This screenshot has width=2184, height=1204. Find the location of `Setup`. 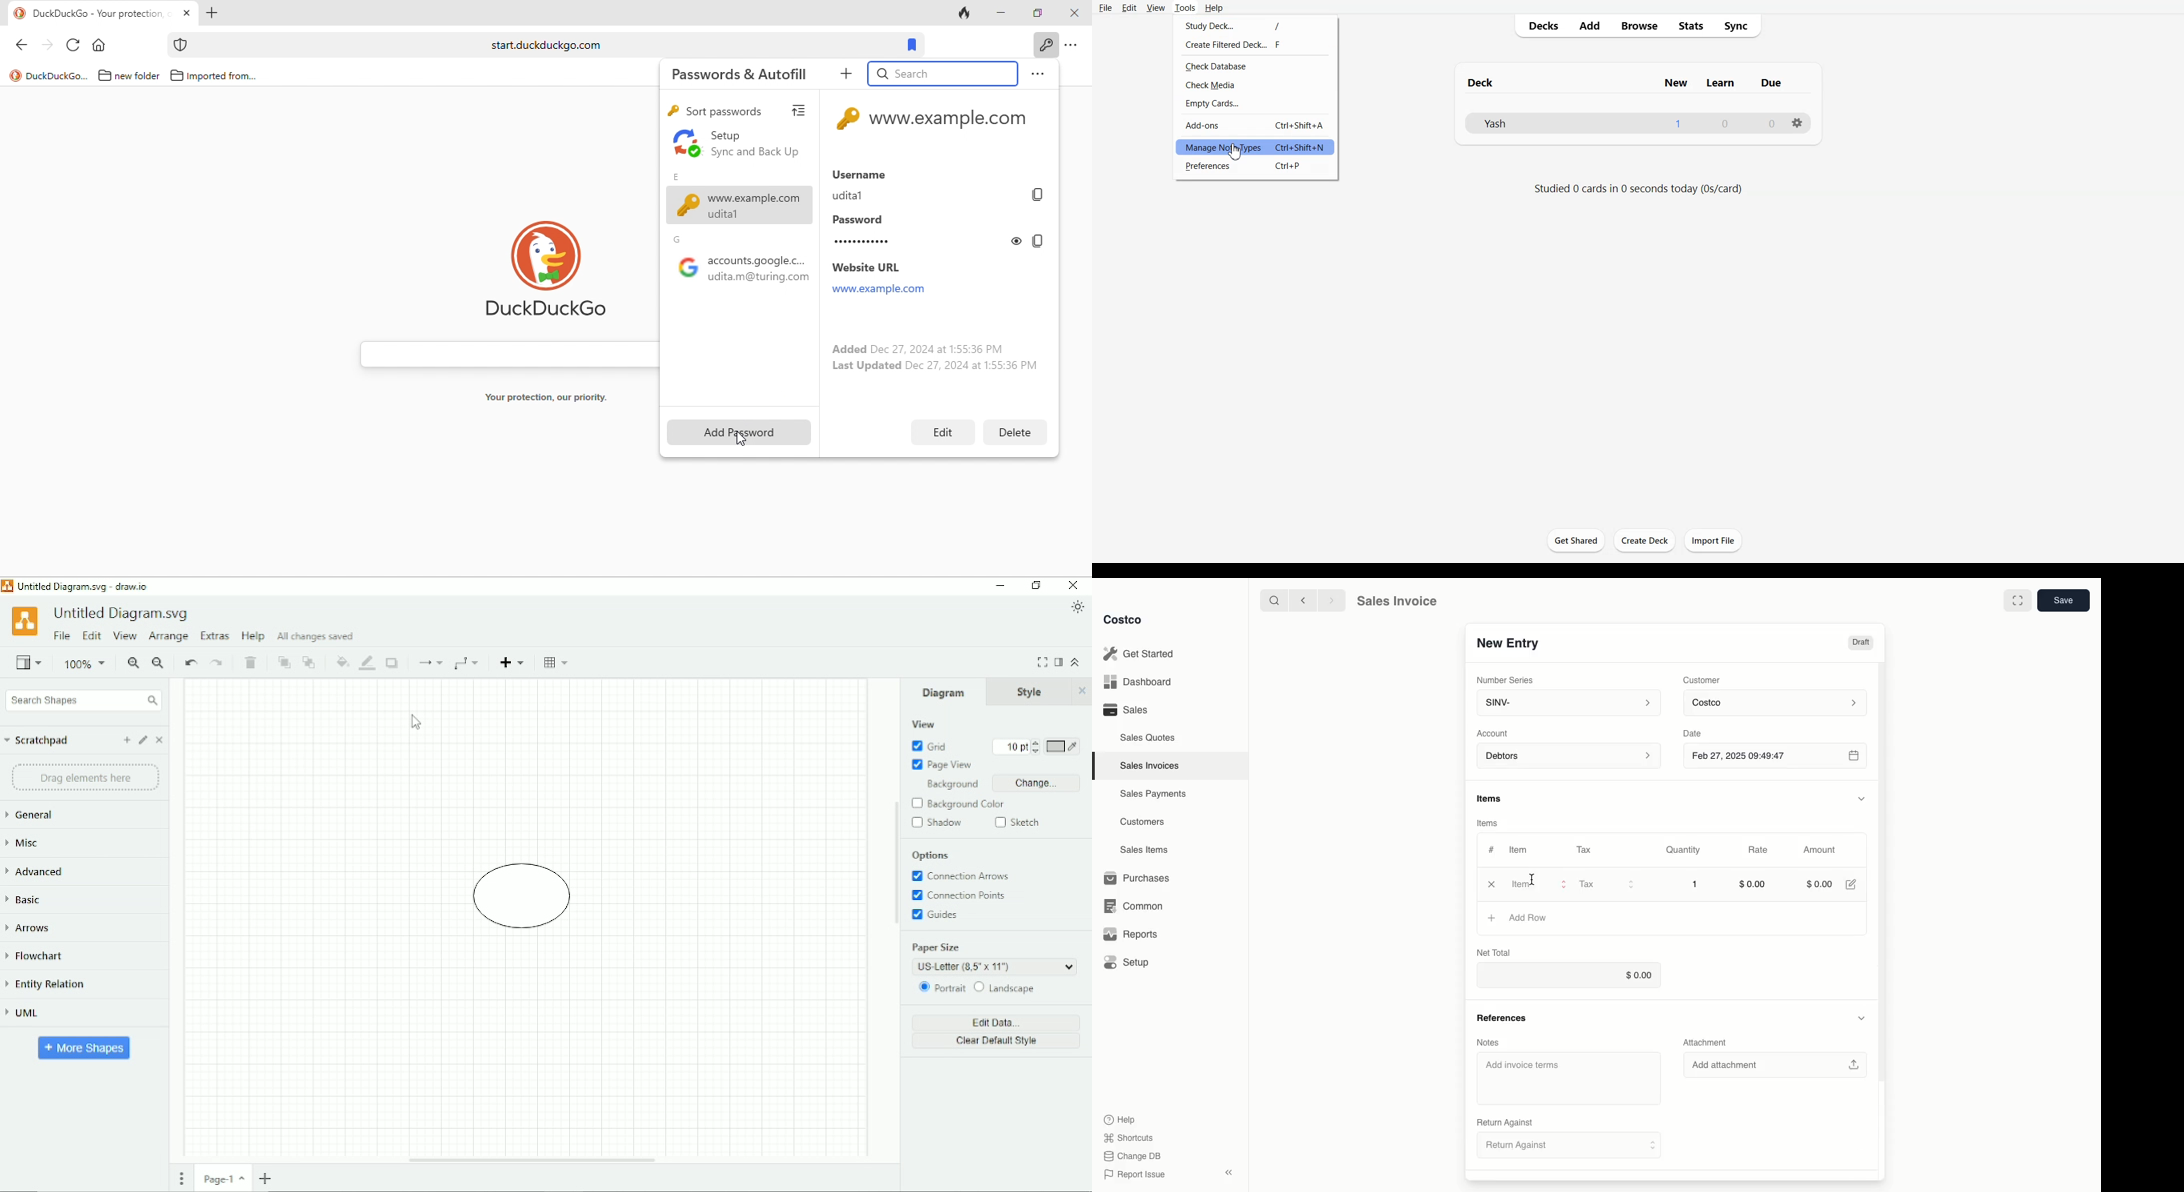

Setup is located at coordinates (1128, 964).